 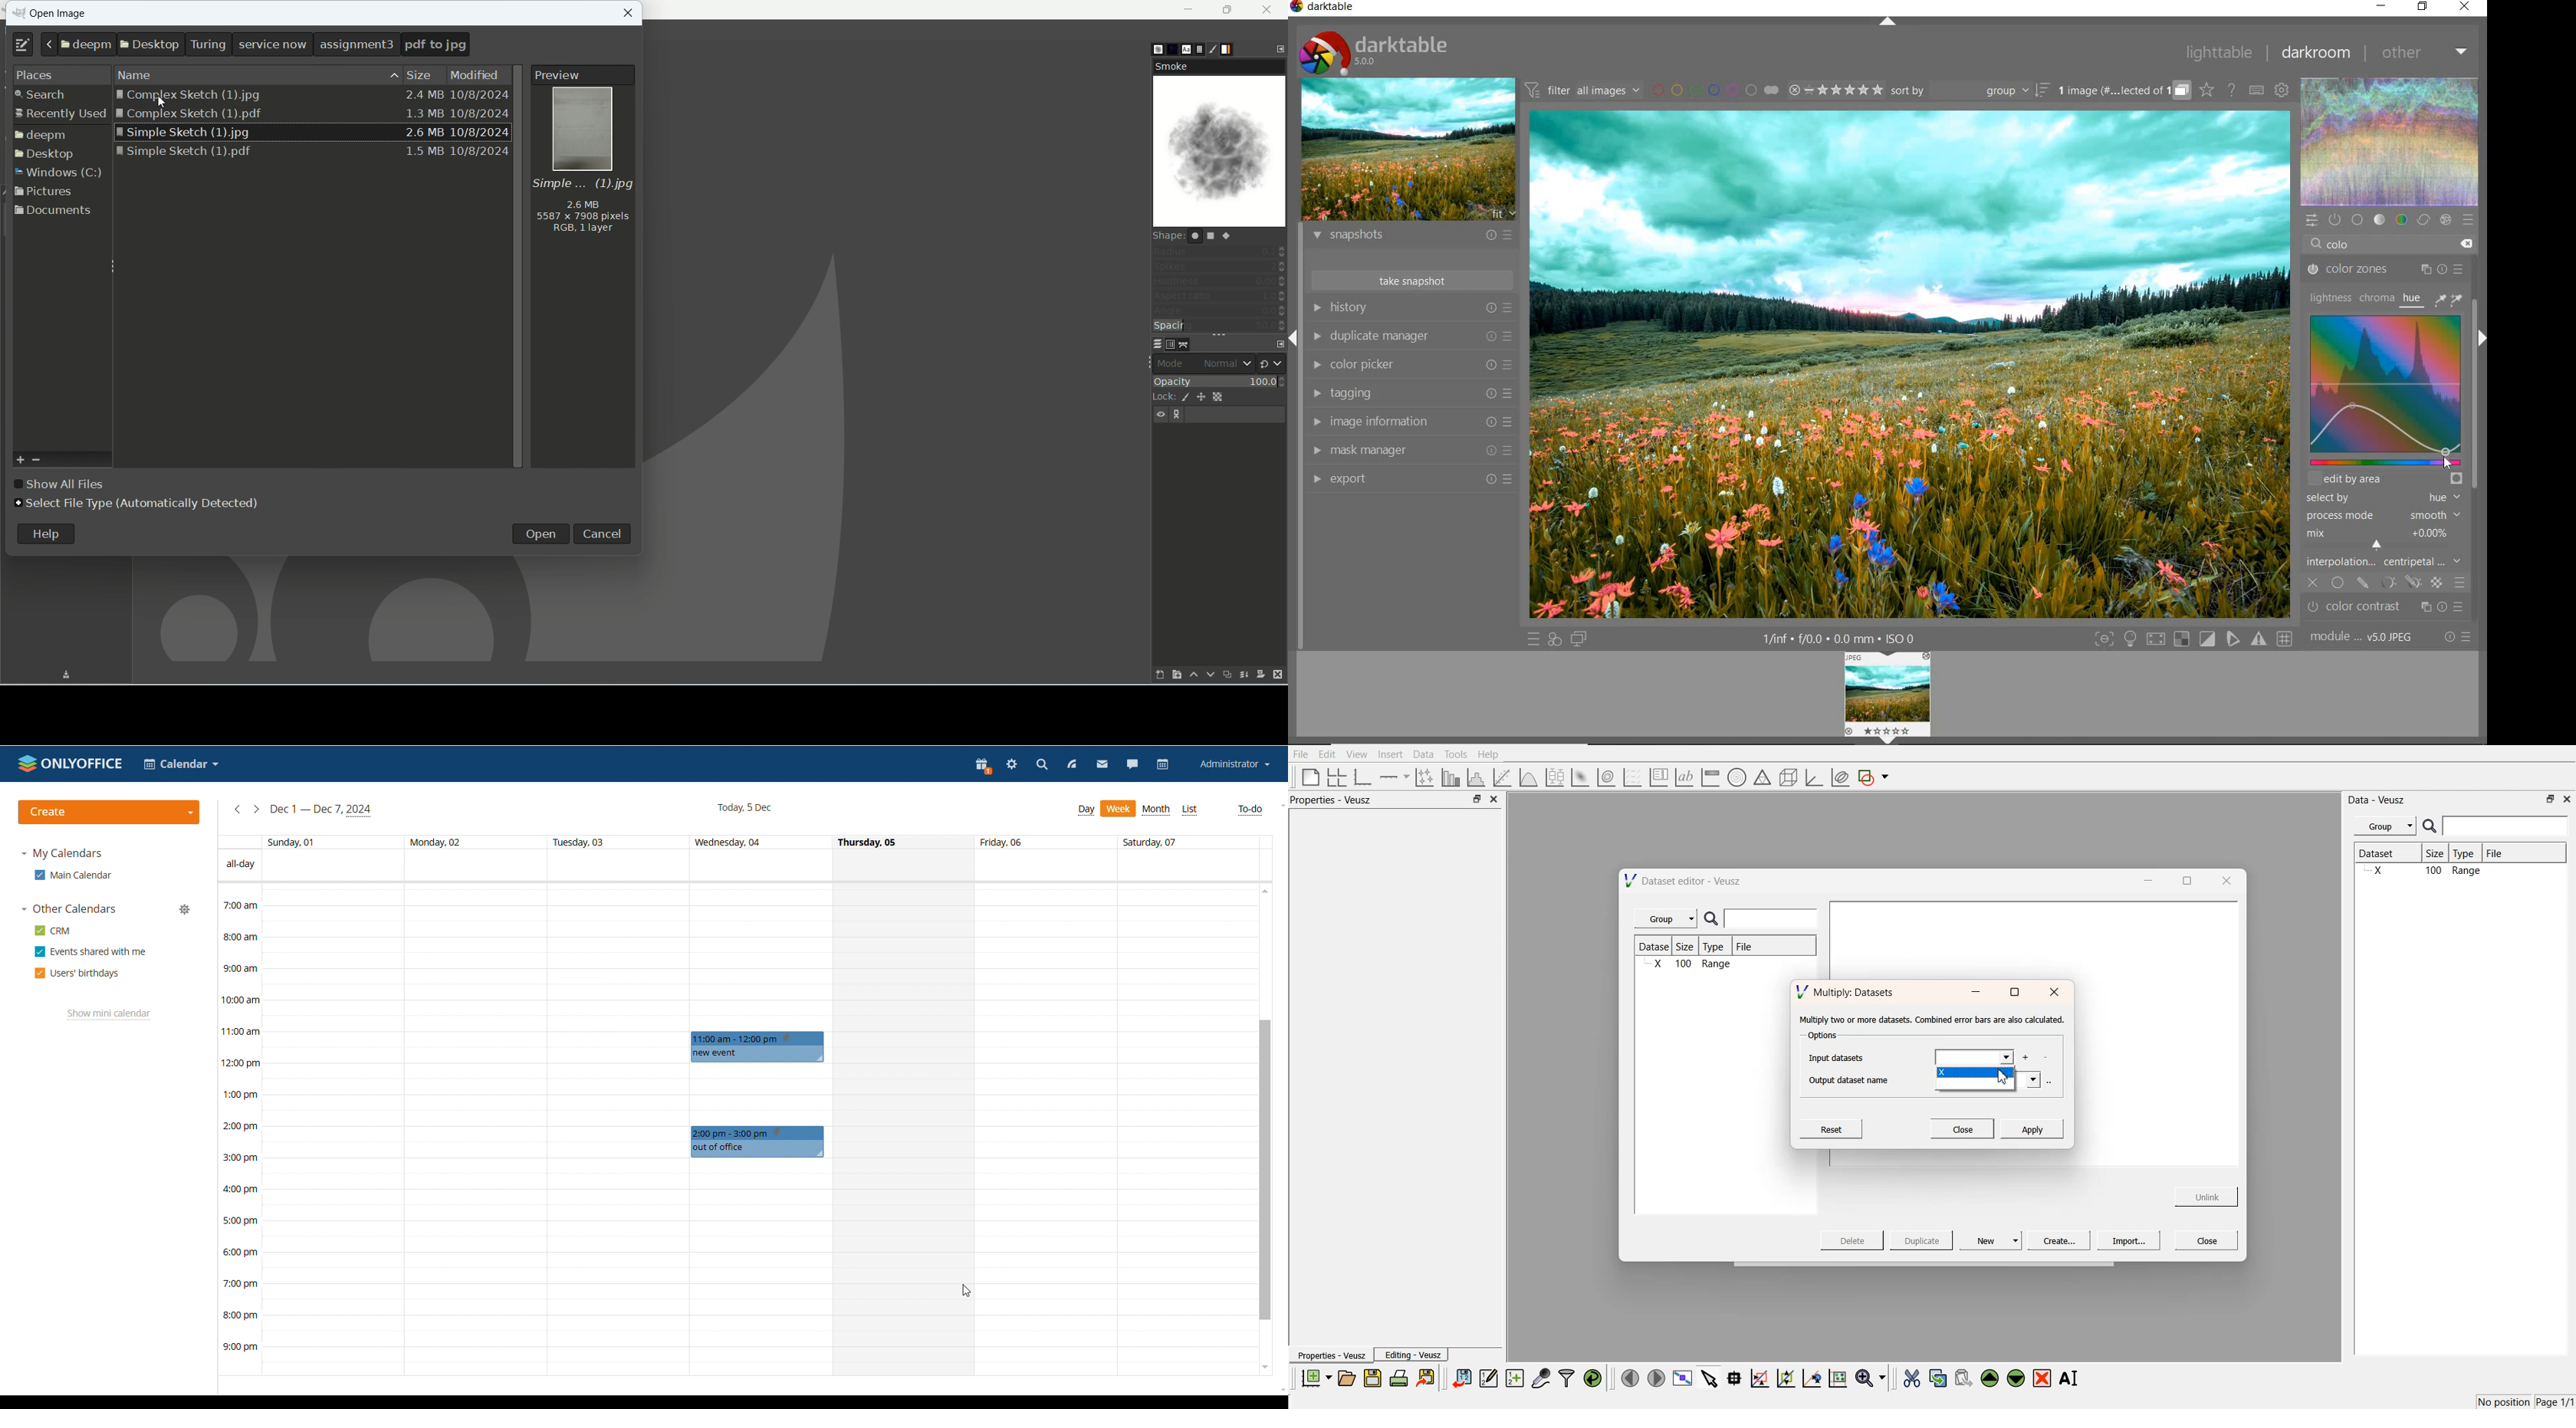 I want to click on blending options, so click(x=2459, y=581).